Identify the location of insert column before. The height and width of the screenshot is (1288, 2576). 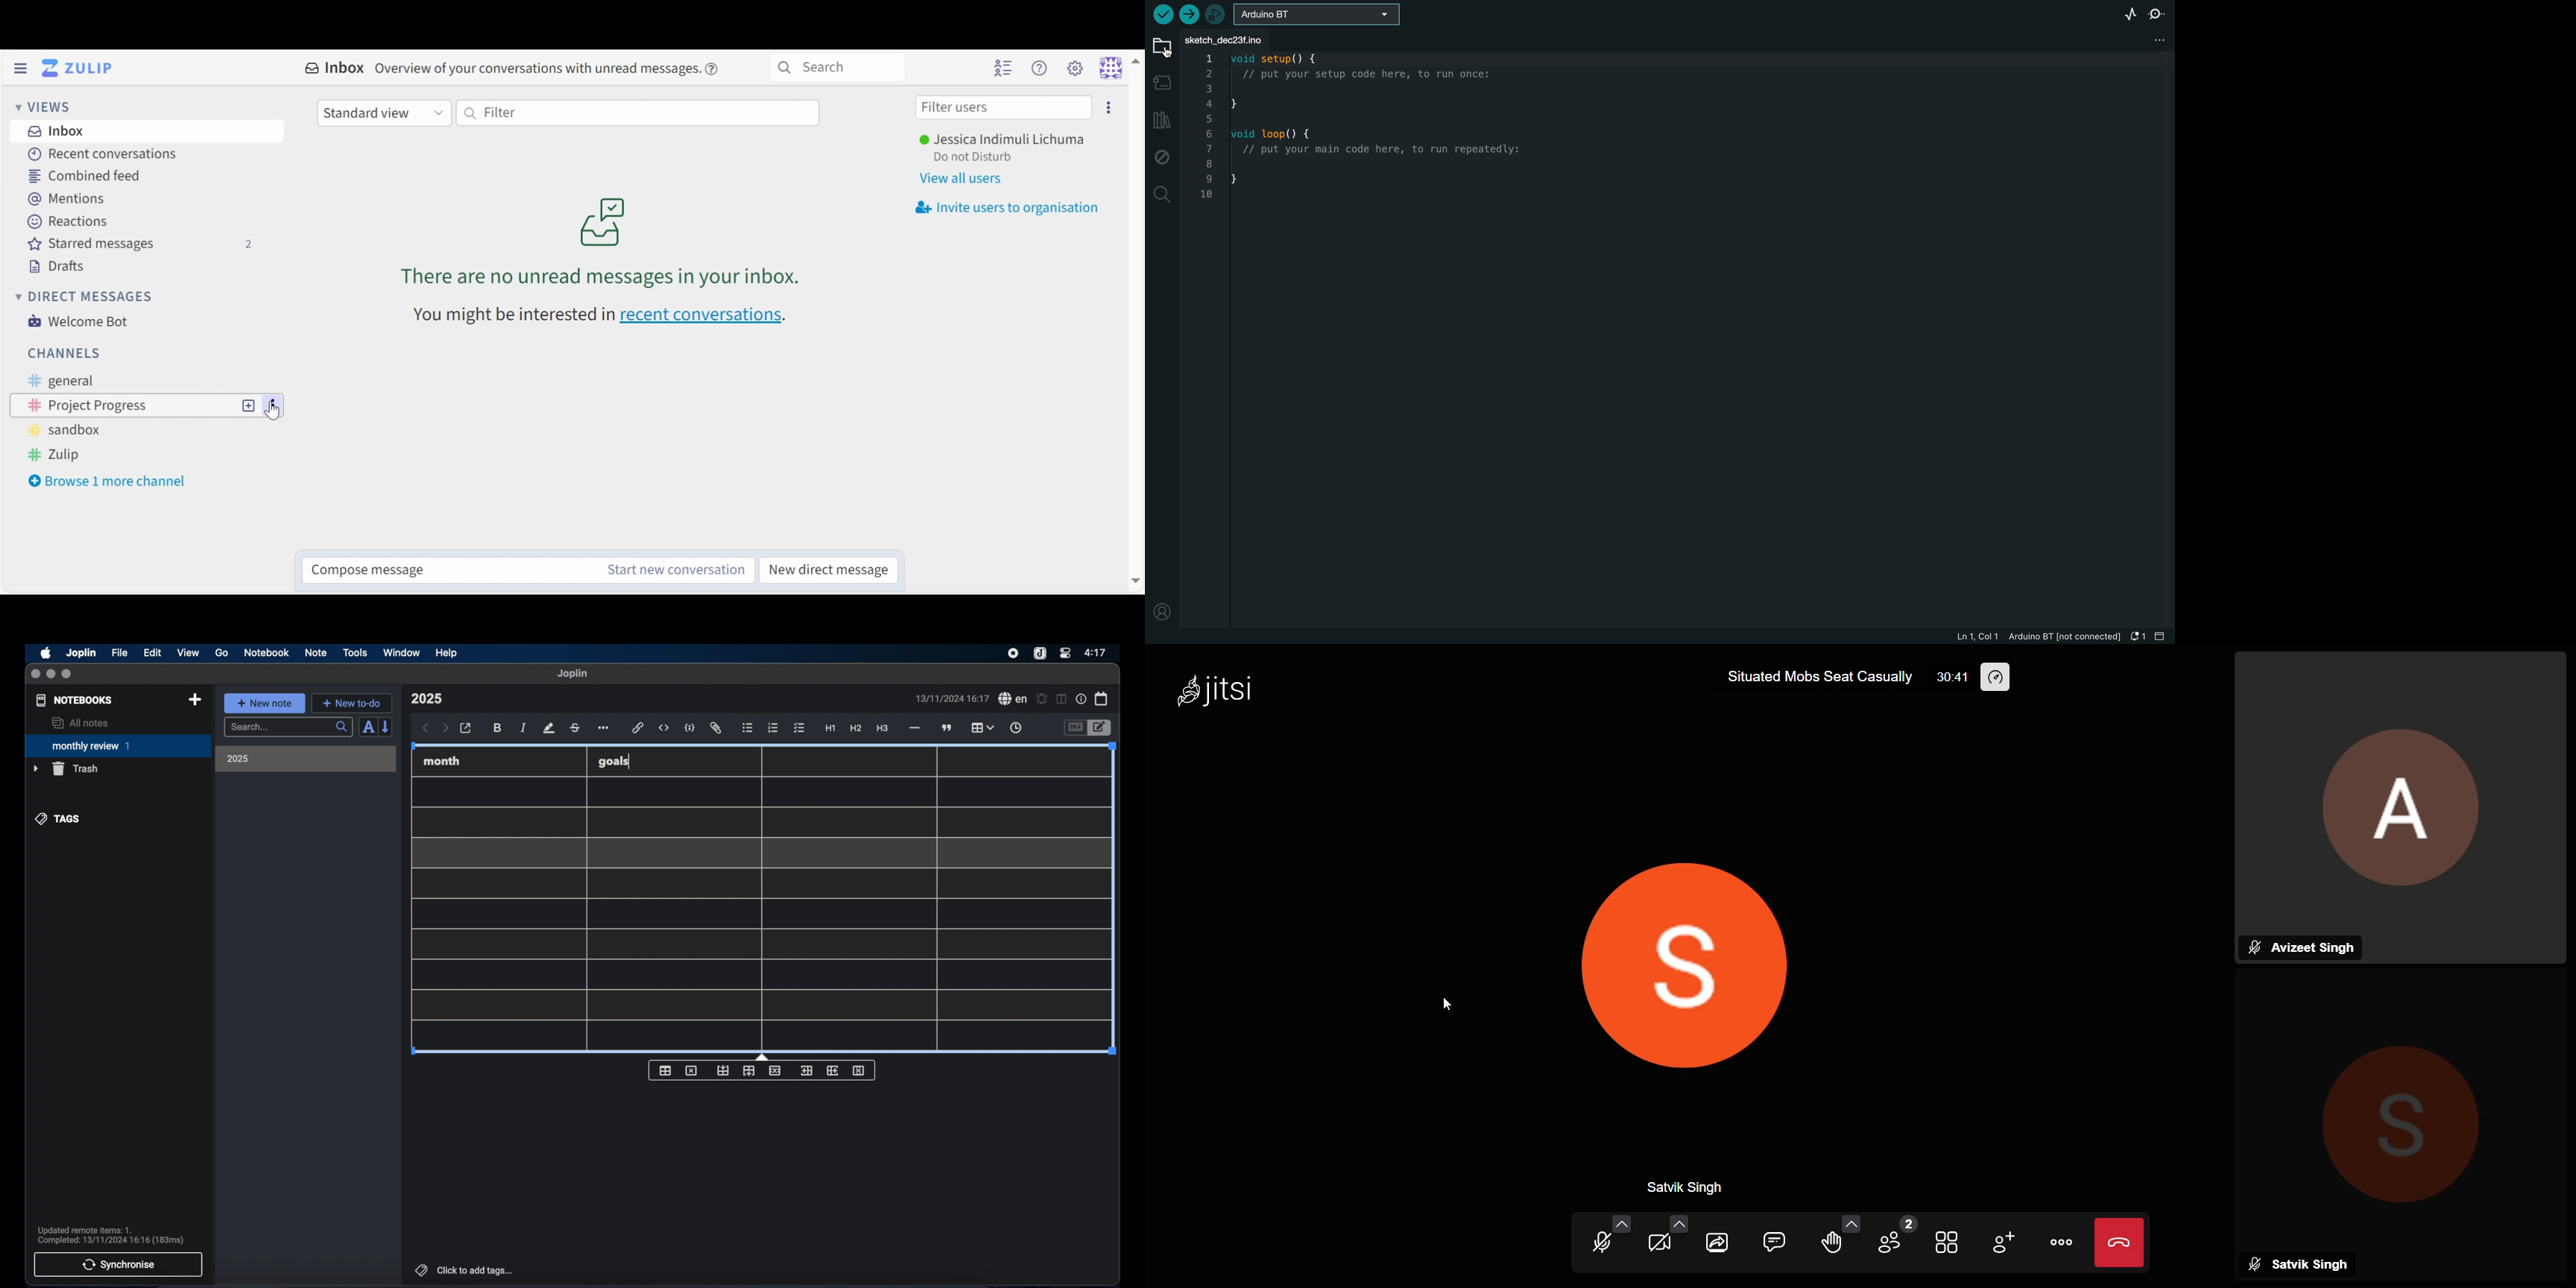
(806, 1071).